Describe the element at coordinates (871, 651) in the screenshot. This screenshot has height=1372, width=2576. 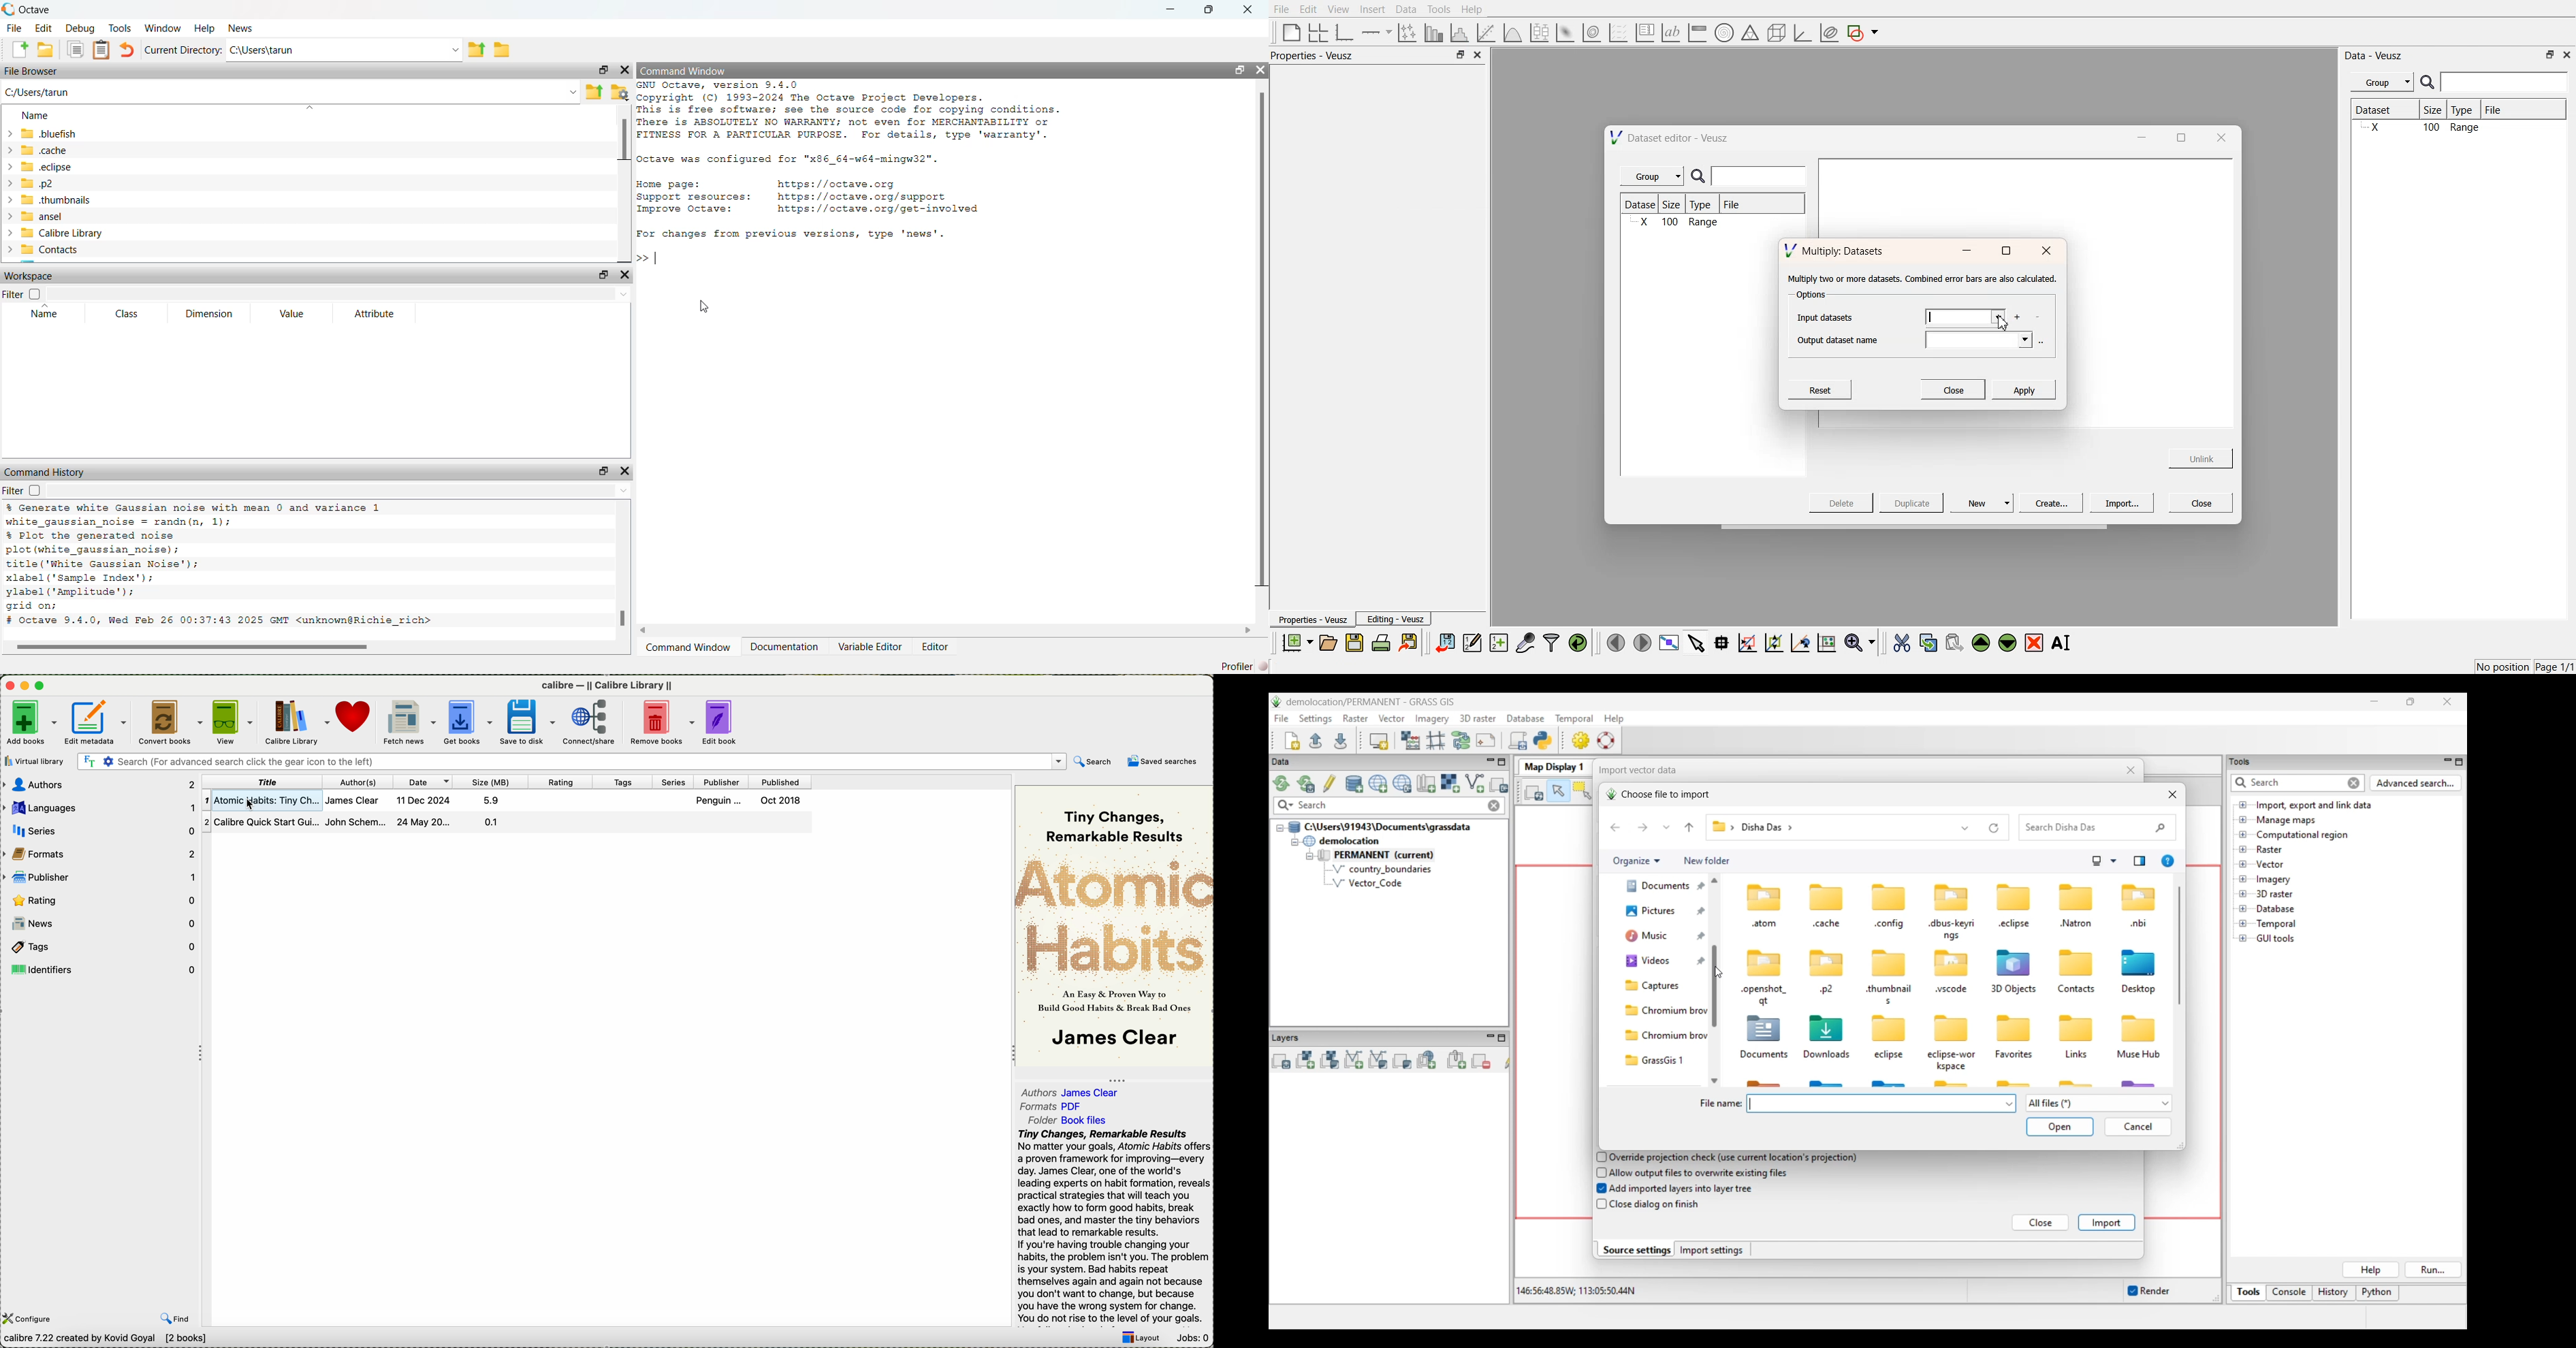
I see `Variable Editor` at that location.